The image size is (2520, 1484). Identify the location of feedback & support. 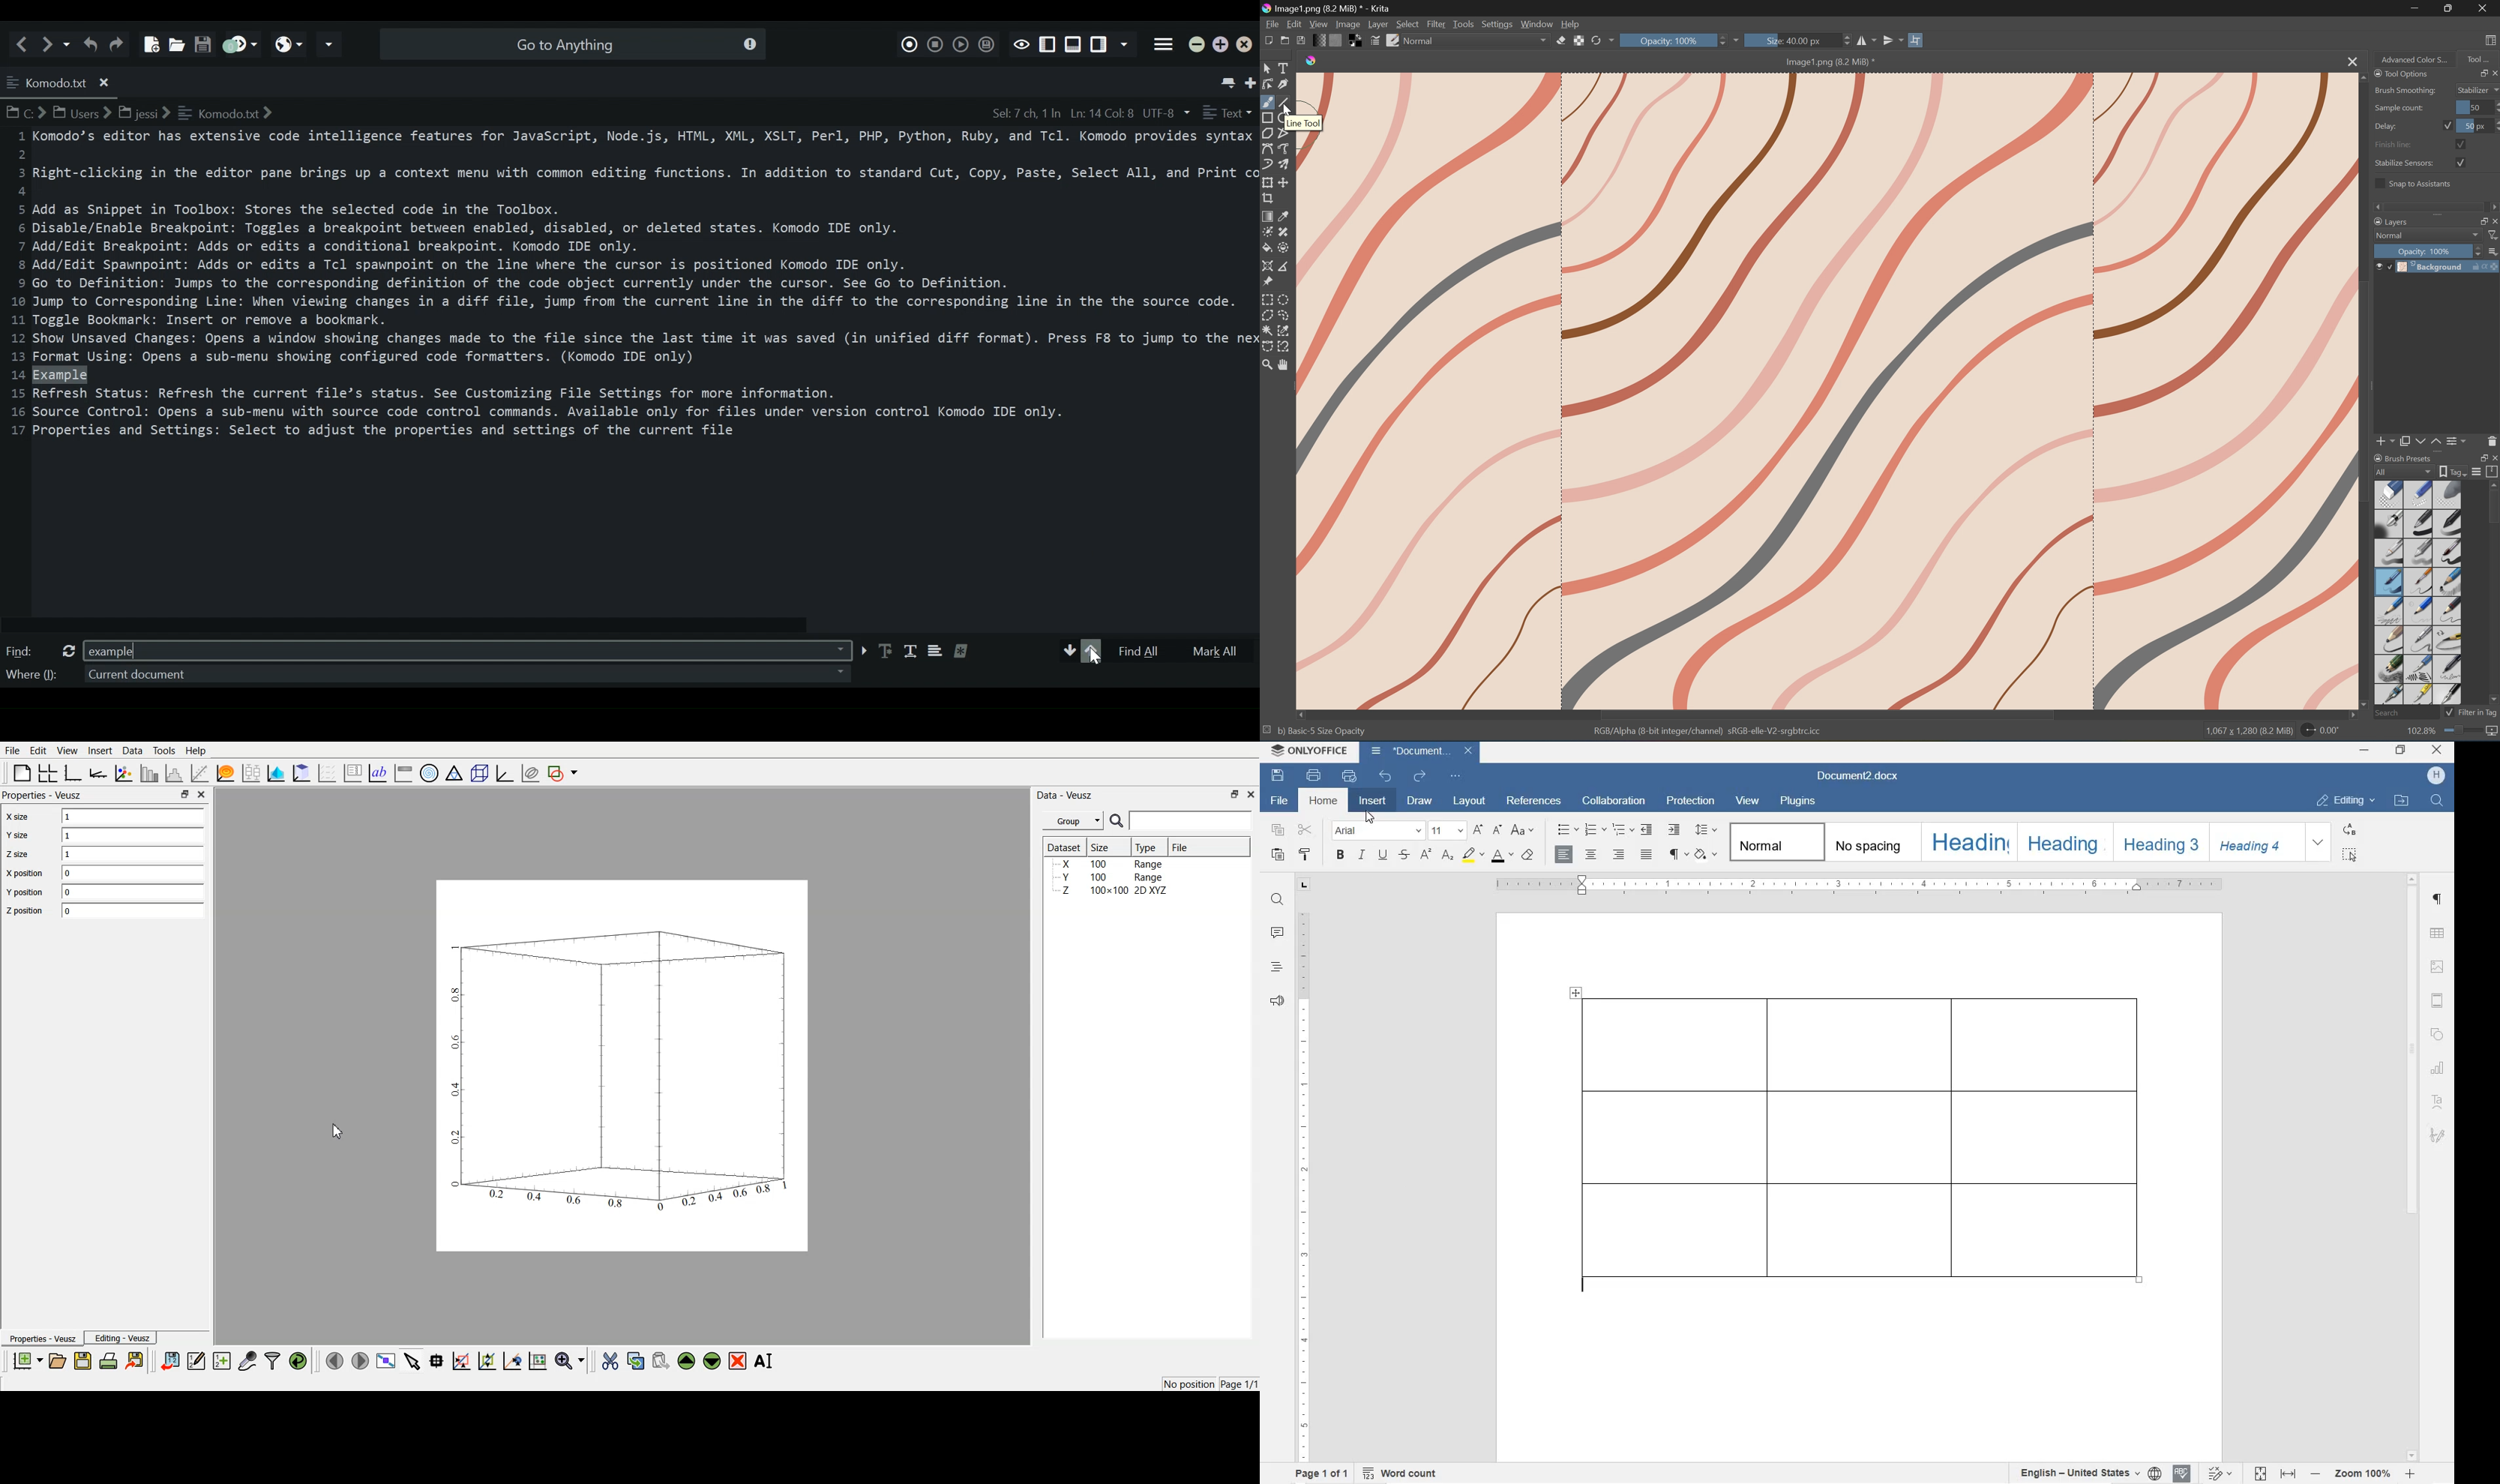
(1277, 1003).